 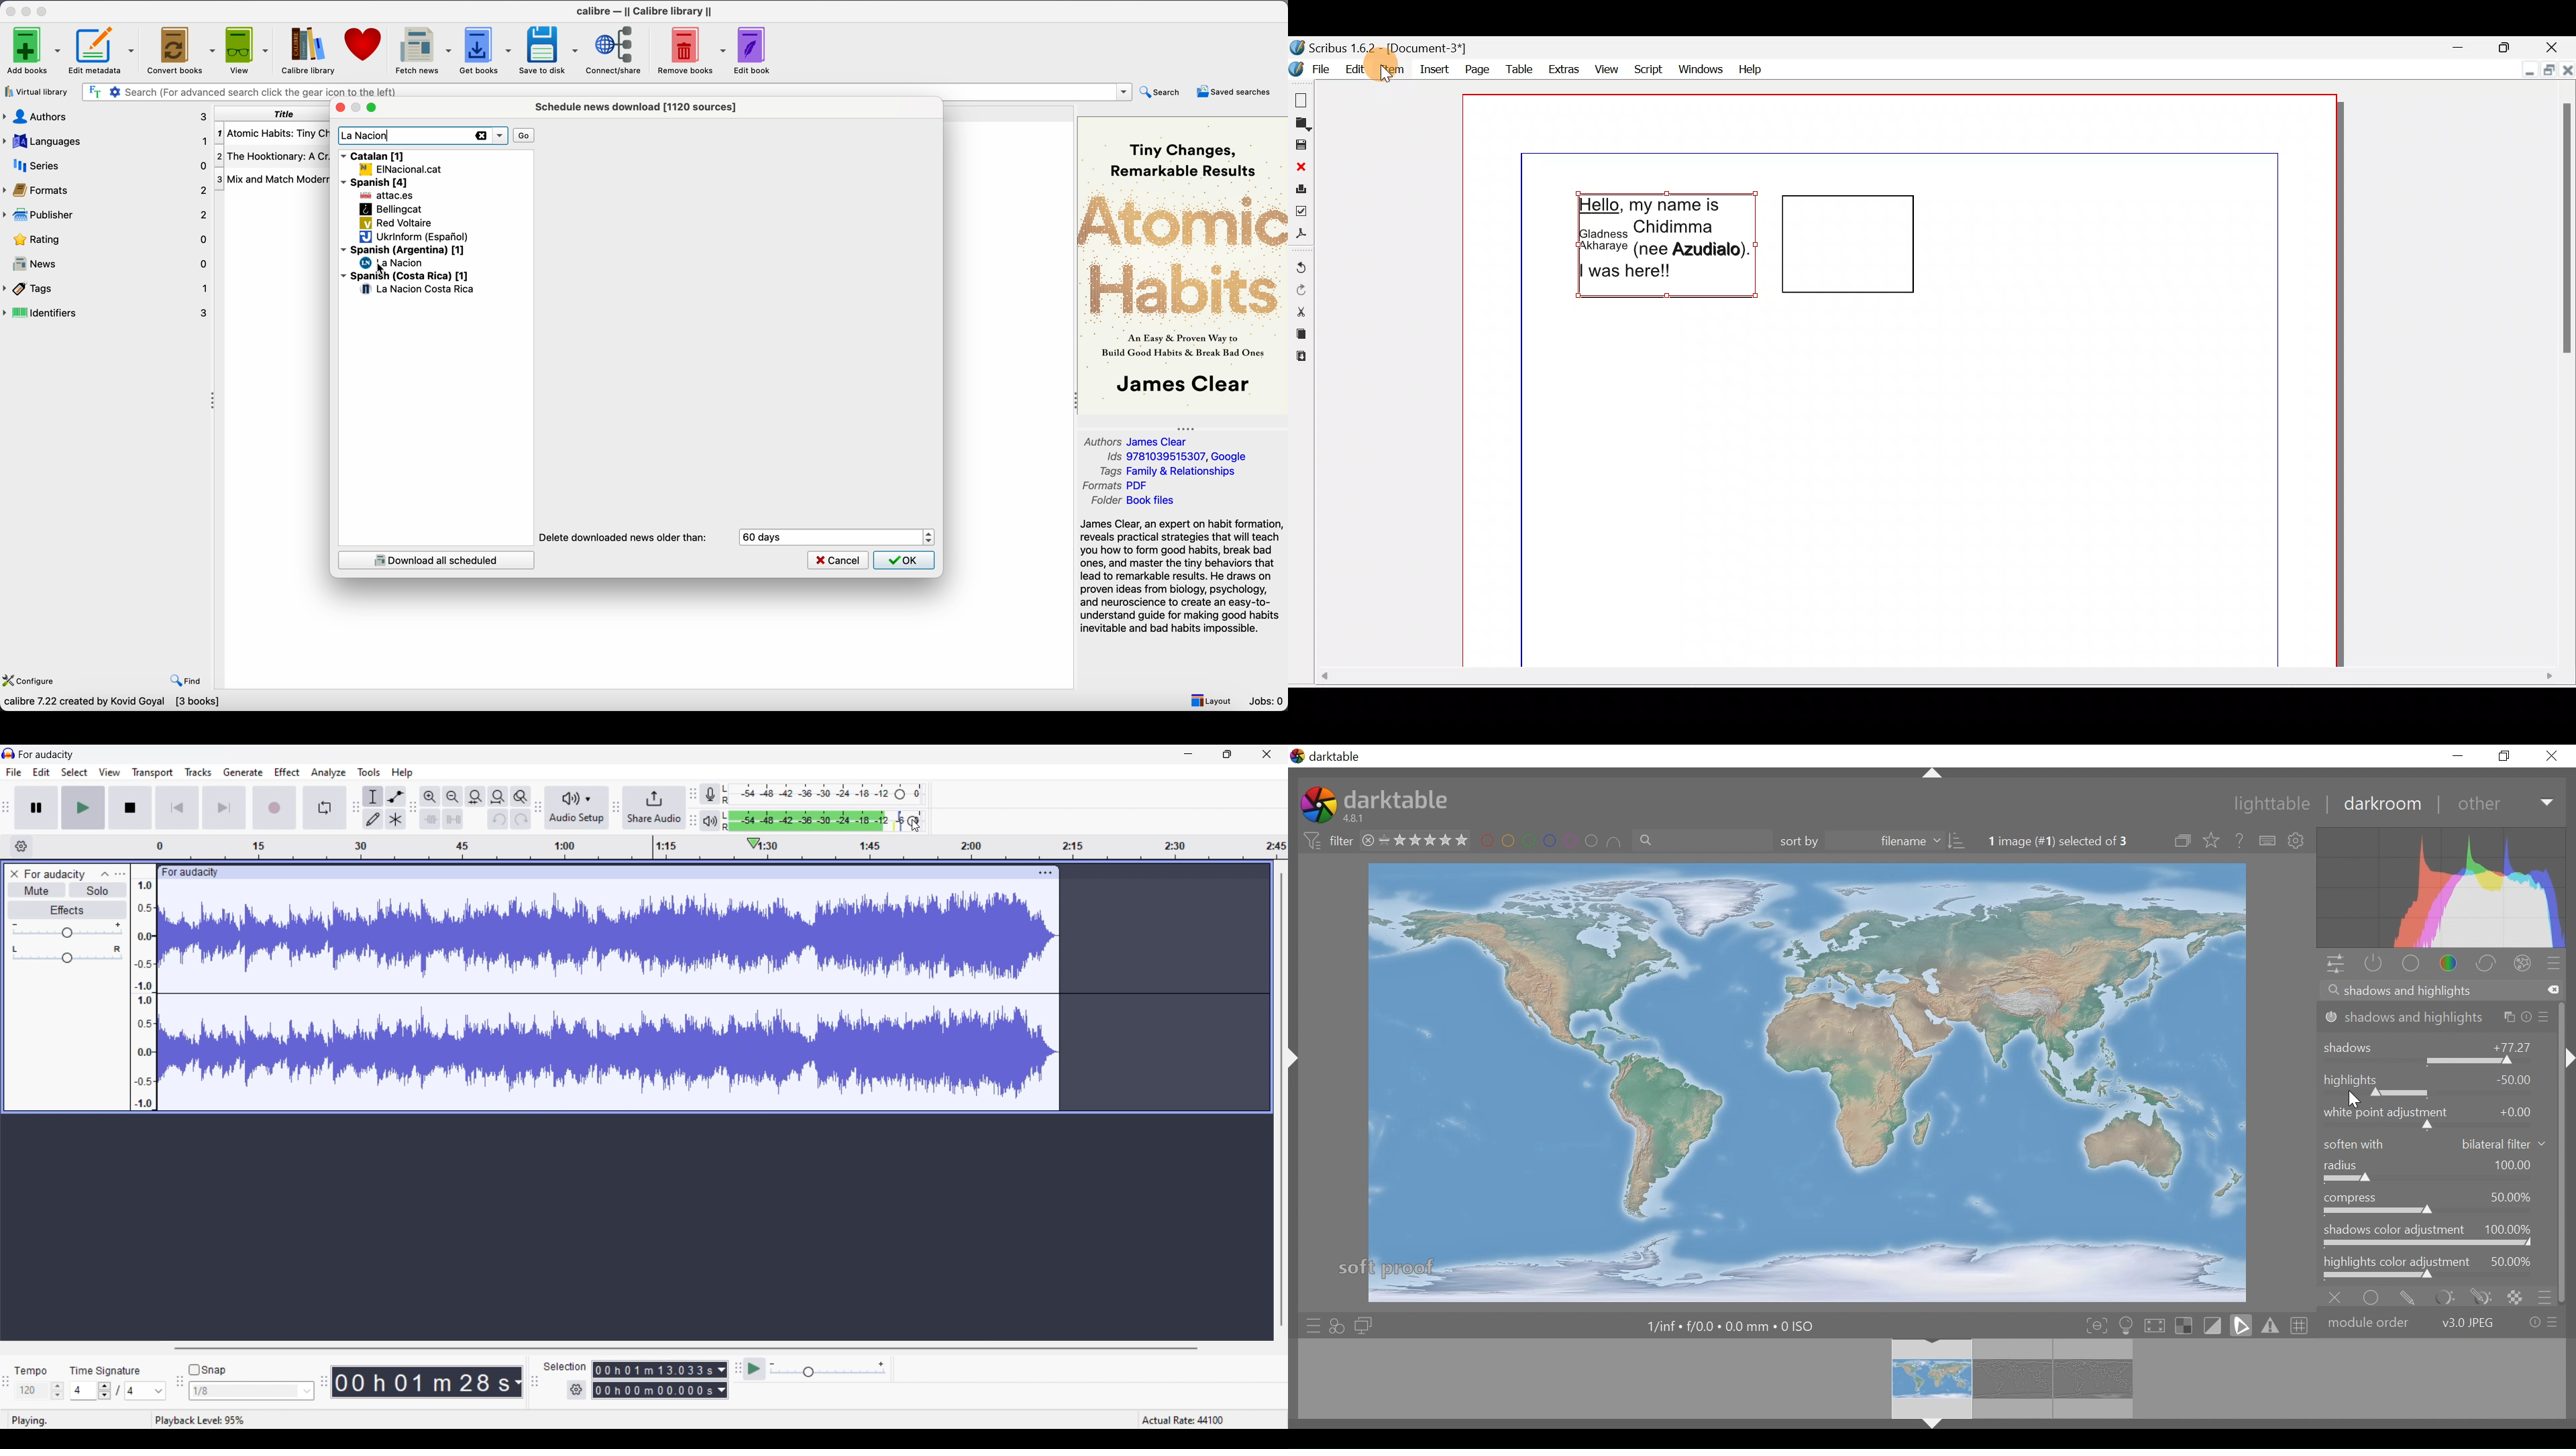 What do you see at coordinates (2436, 1203) in the screenshot?
I see `compress` at bounding box center [2436, 1203].